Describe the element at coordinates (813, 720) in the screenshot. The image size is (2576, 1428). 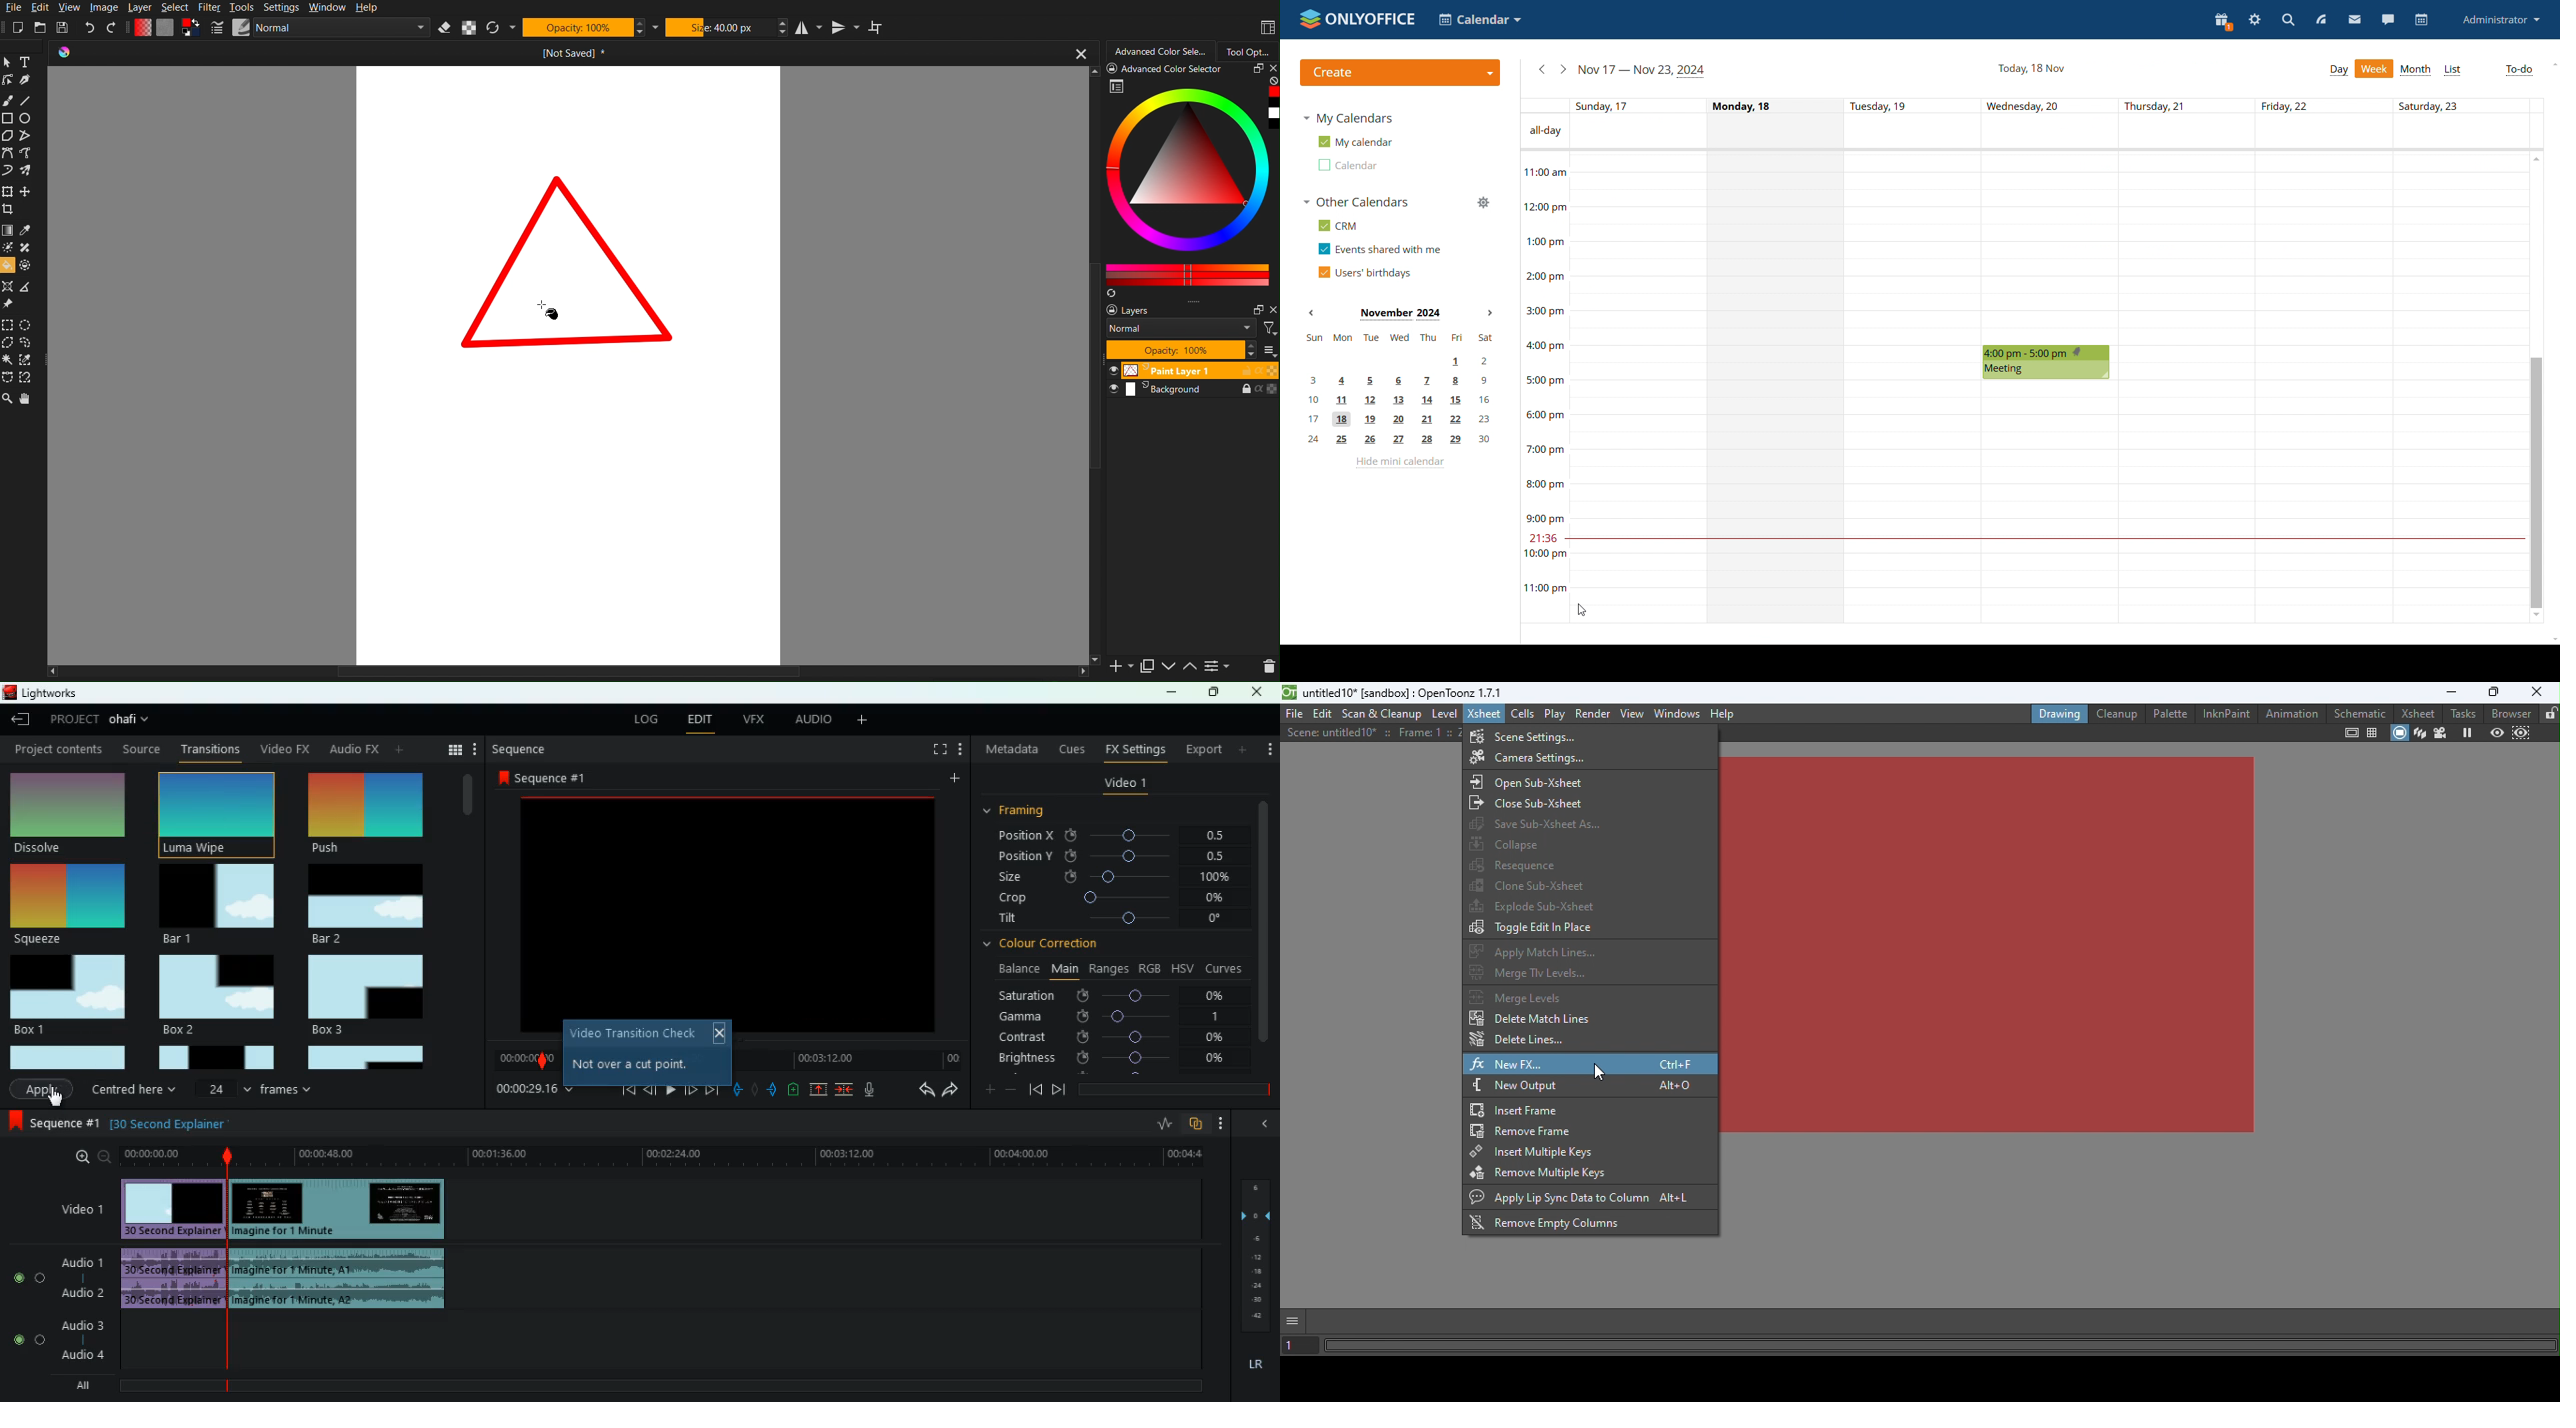
I see `audio` at that location.